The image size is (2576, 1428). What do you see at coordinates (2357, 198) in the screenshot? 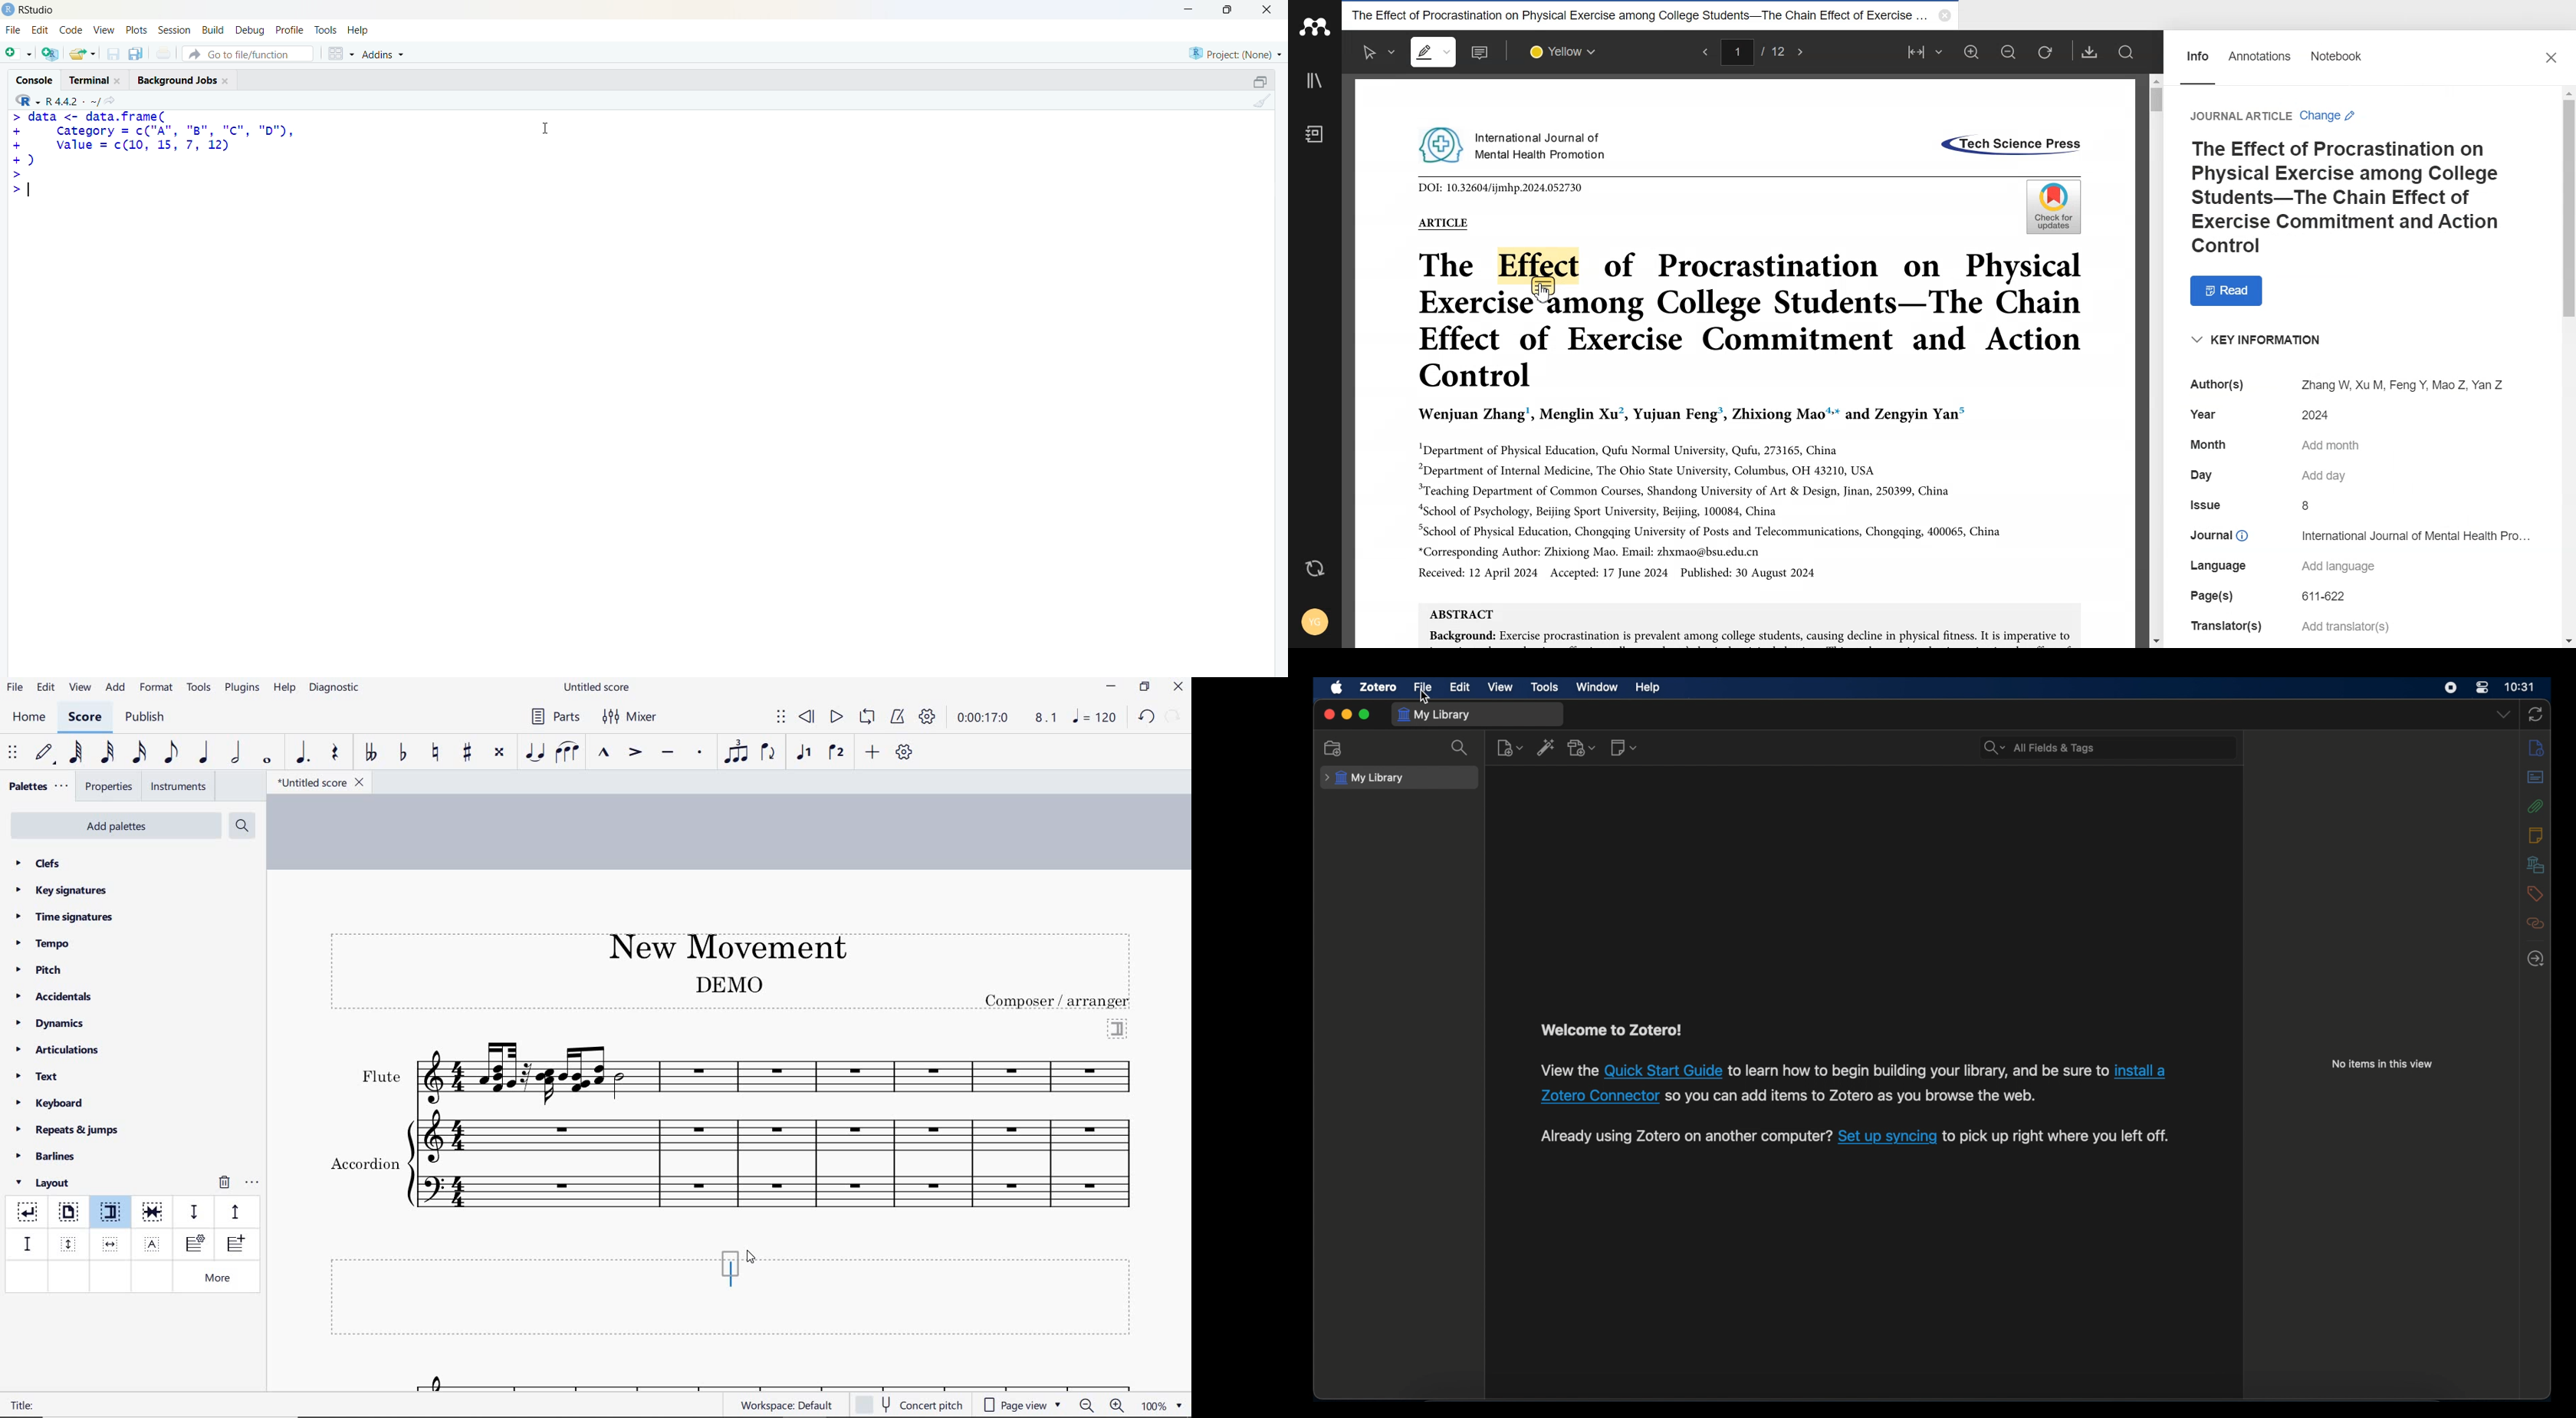
I see ` The Effect of Procrastination on Physical Exercise among College Students-The Chain Effect of Exercise Commitment and Action Control` at bounding box center [2357, 198].